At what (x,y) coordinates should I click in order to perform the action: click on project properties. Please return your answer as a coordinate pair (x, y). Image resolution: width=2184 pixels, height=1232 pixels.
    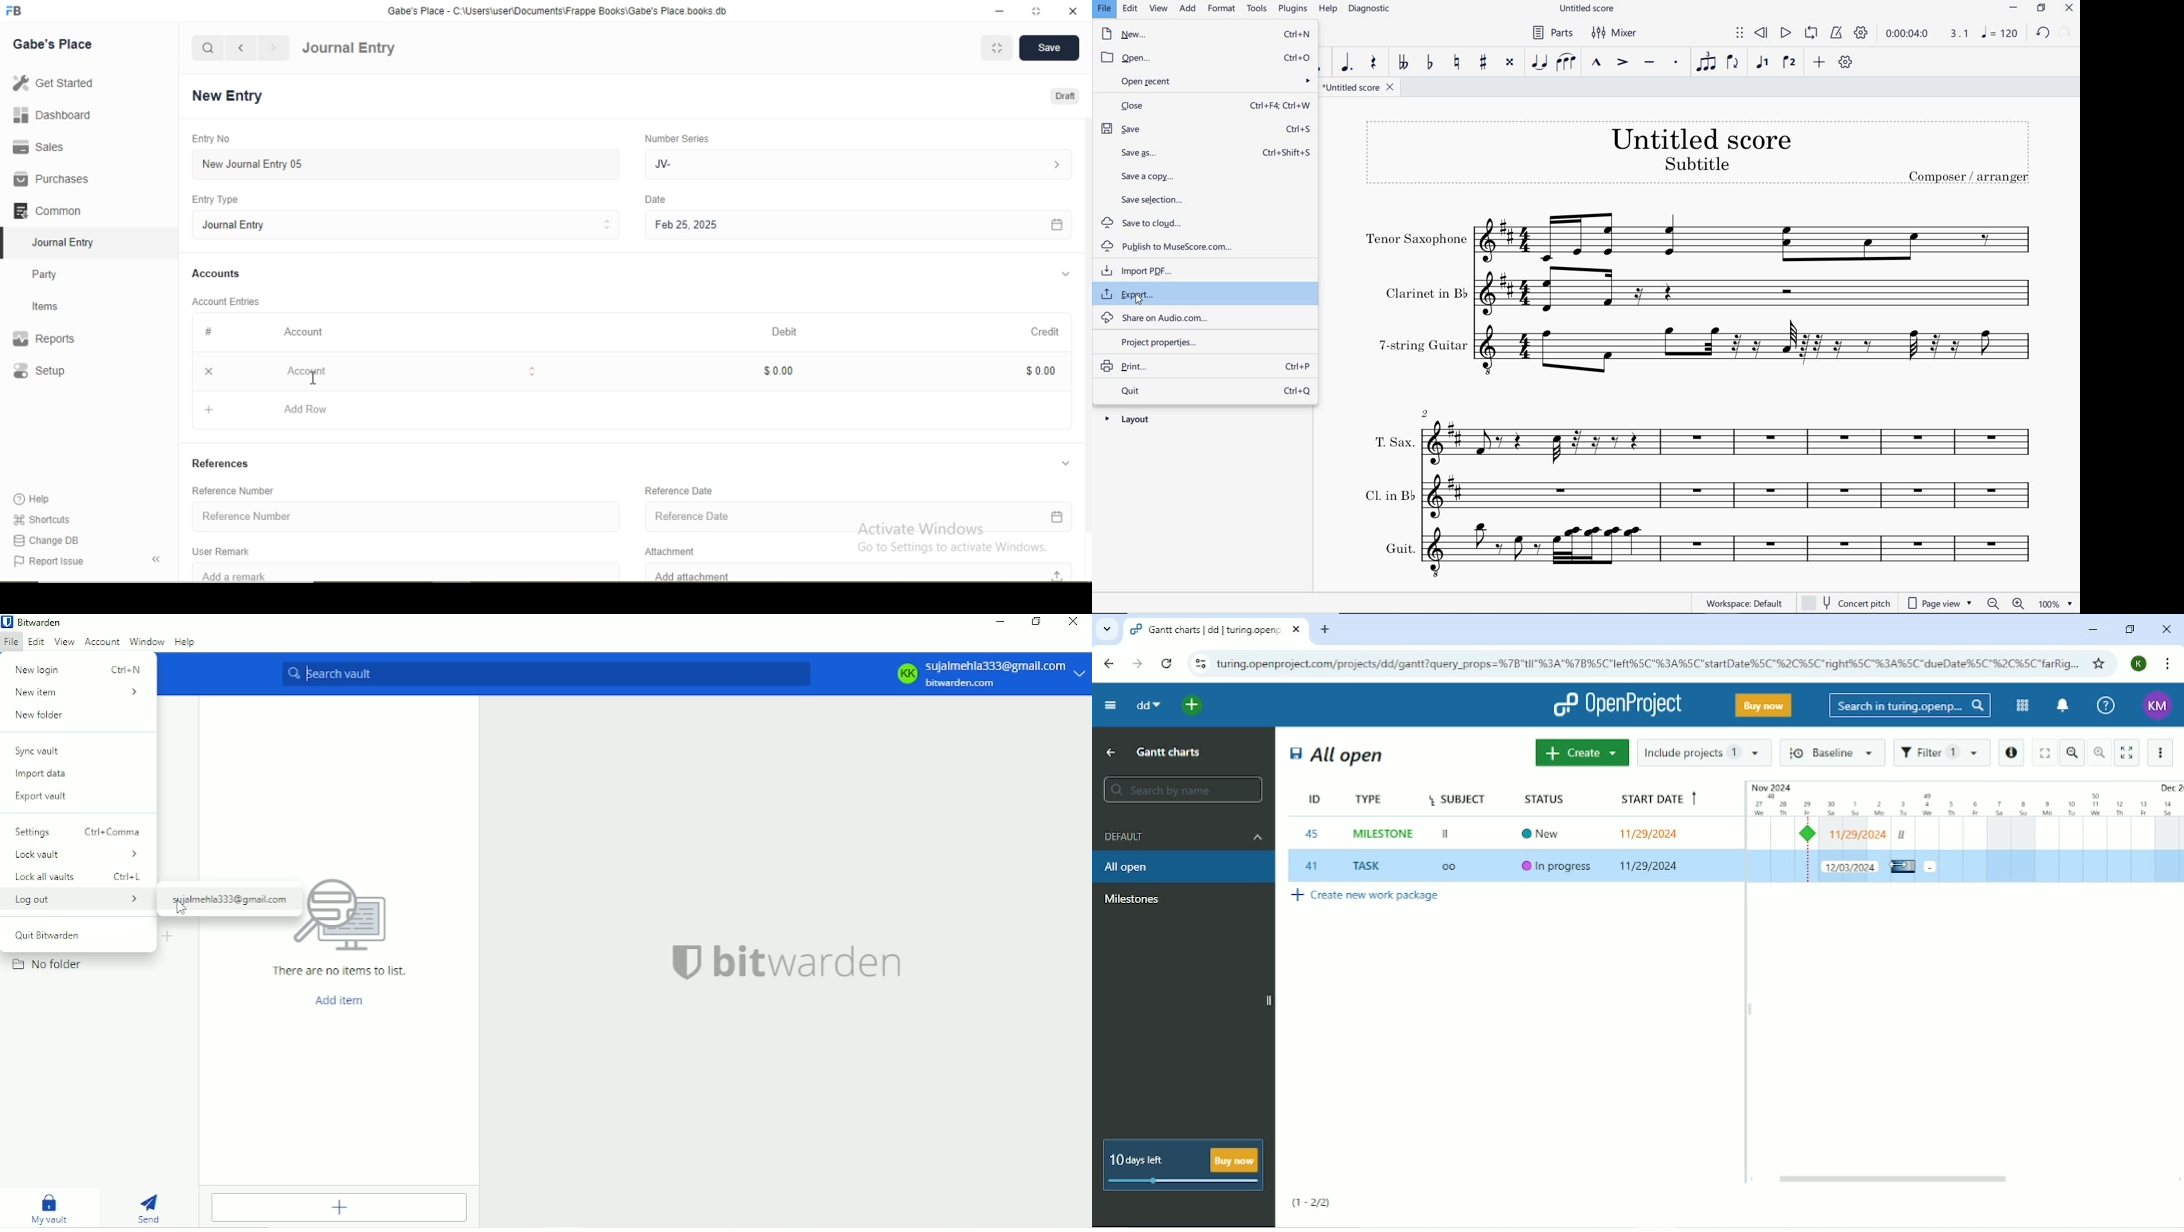
    Looking at the image, I should click on (1206, 341).